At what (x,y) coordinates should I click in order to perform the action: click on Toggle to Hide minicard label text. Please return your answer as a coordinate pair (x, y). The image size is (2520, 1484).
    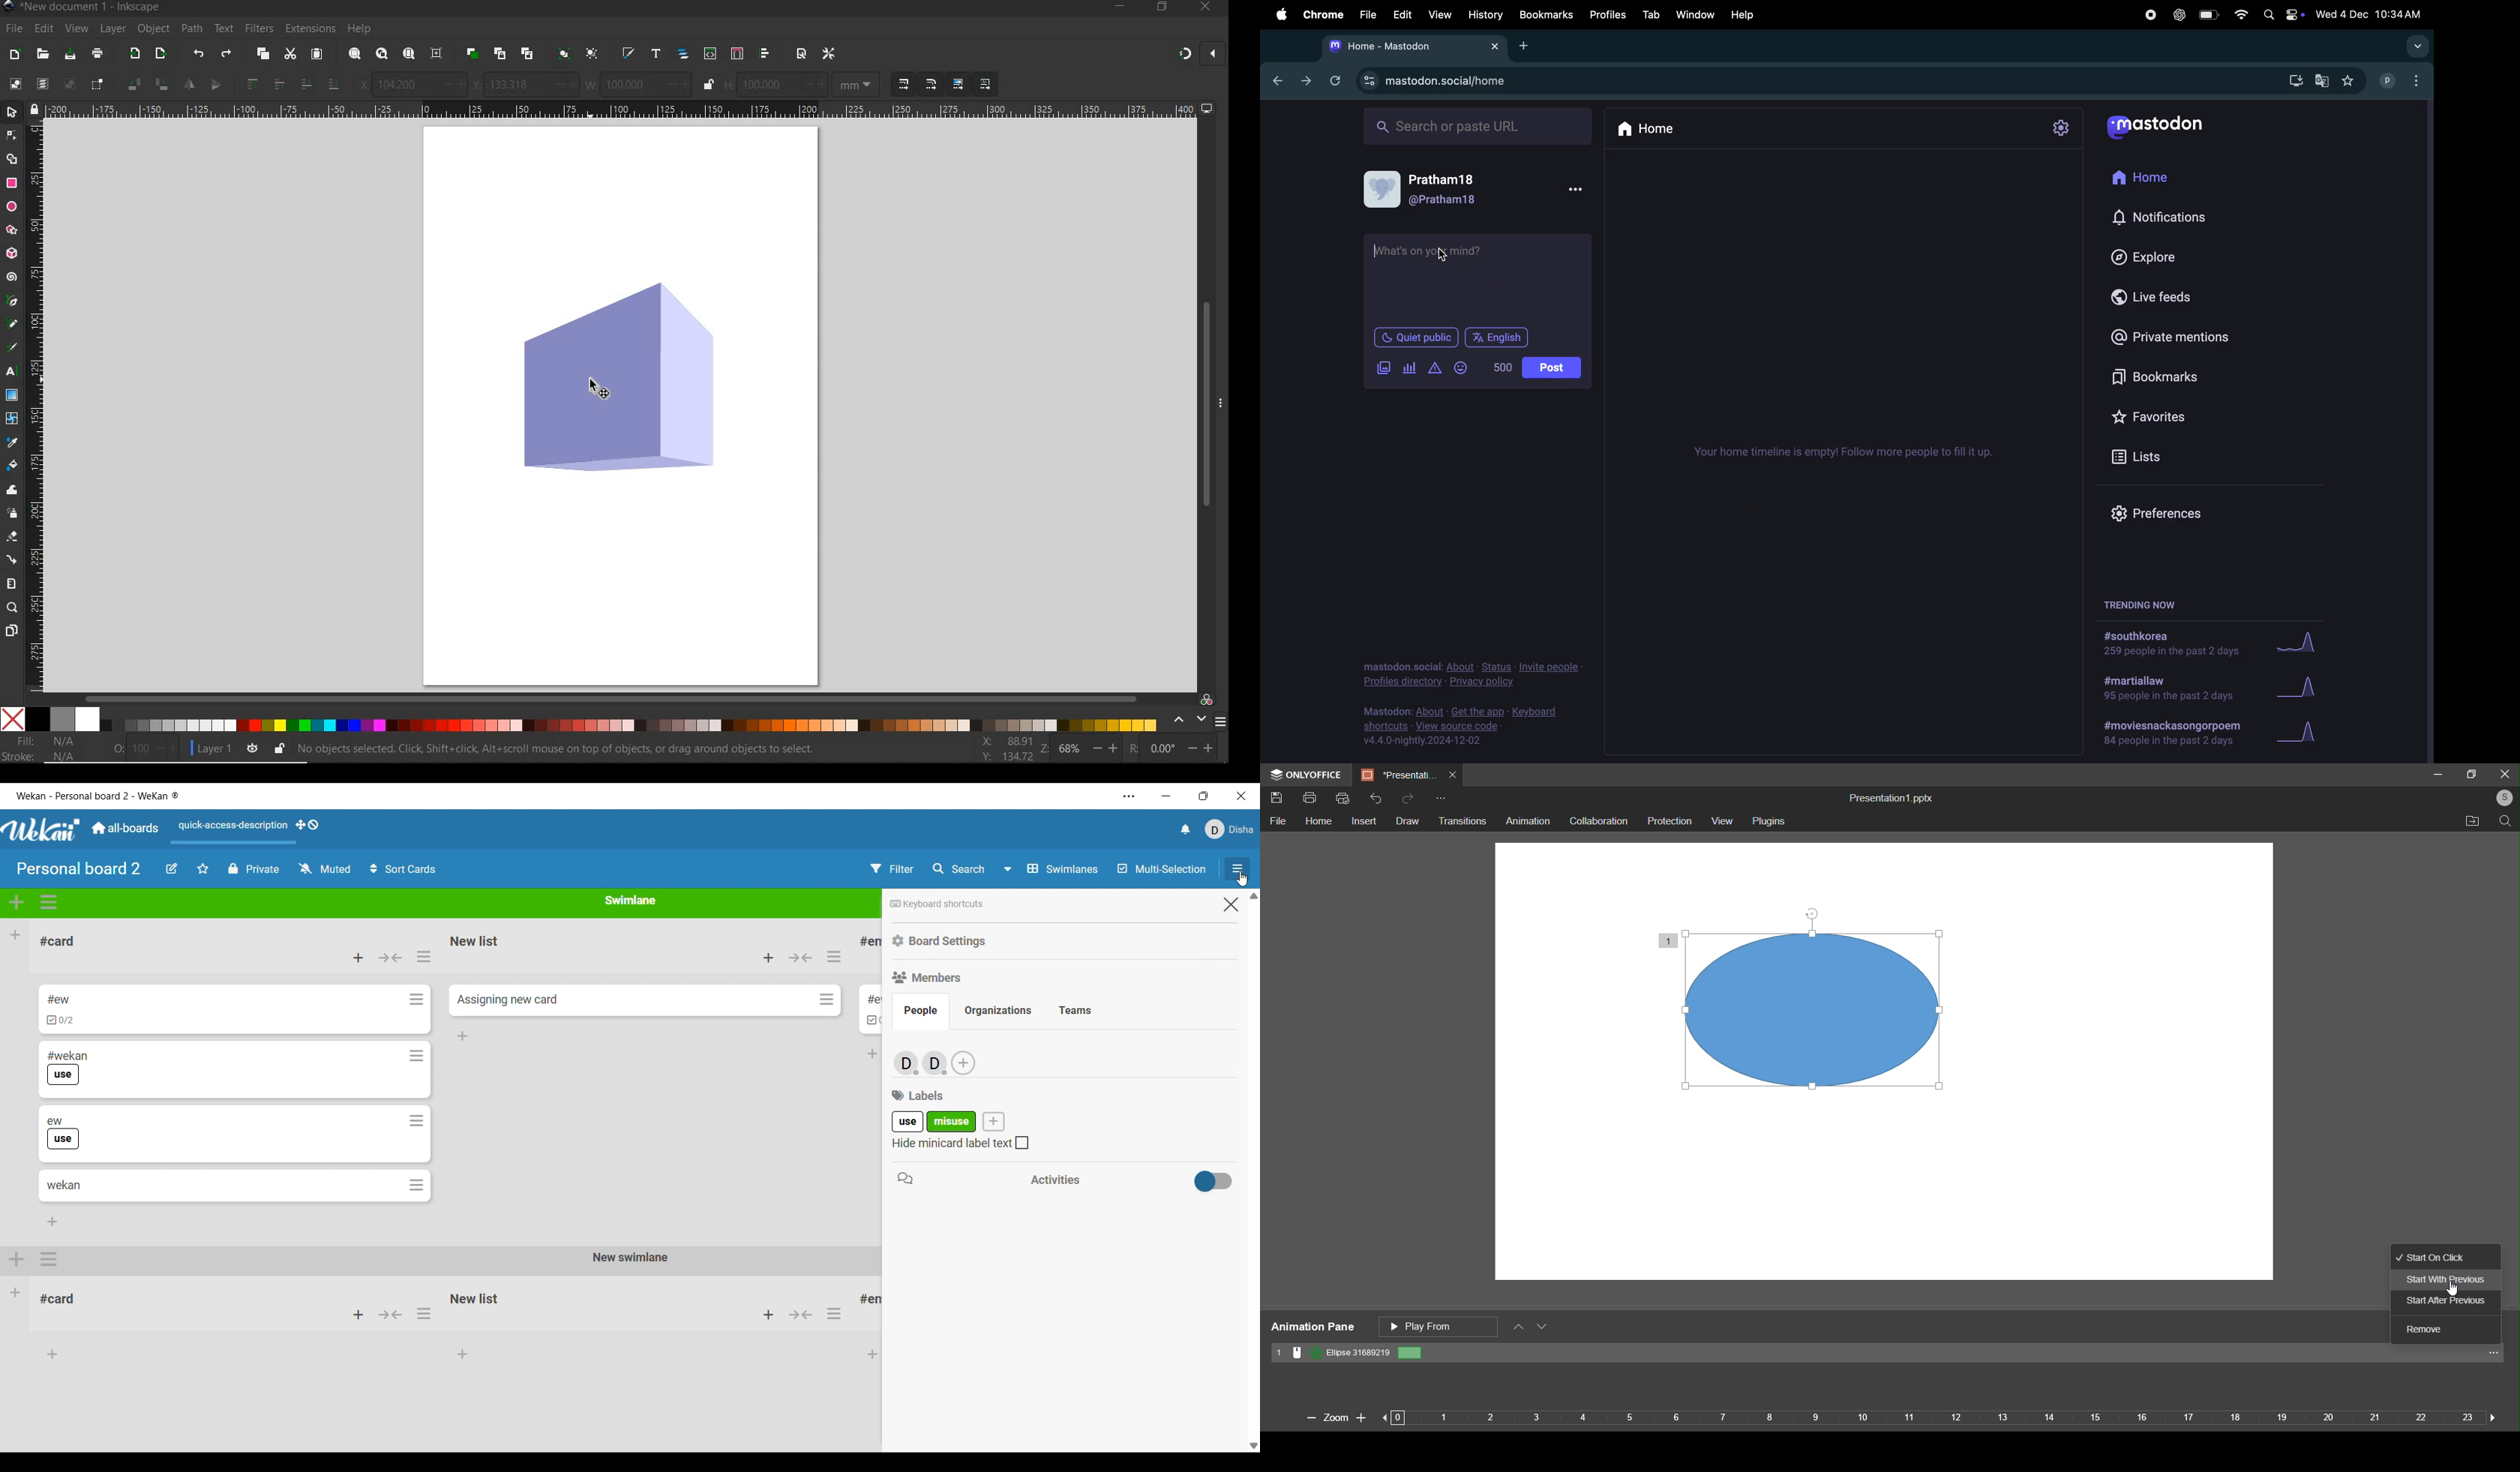
    Looking at the image, I should click on (960, 1142).